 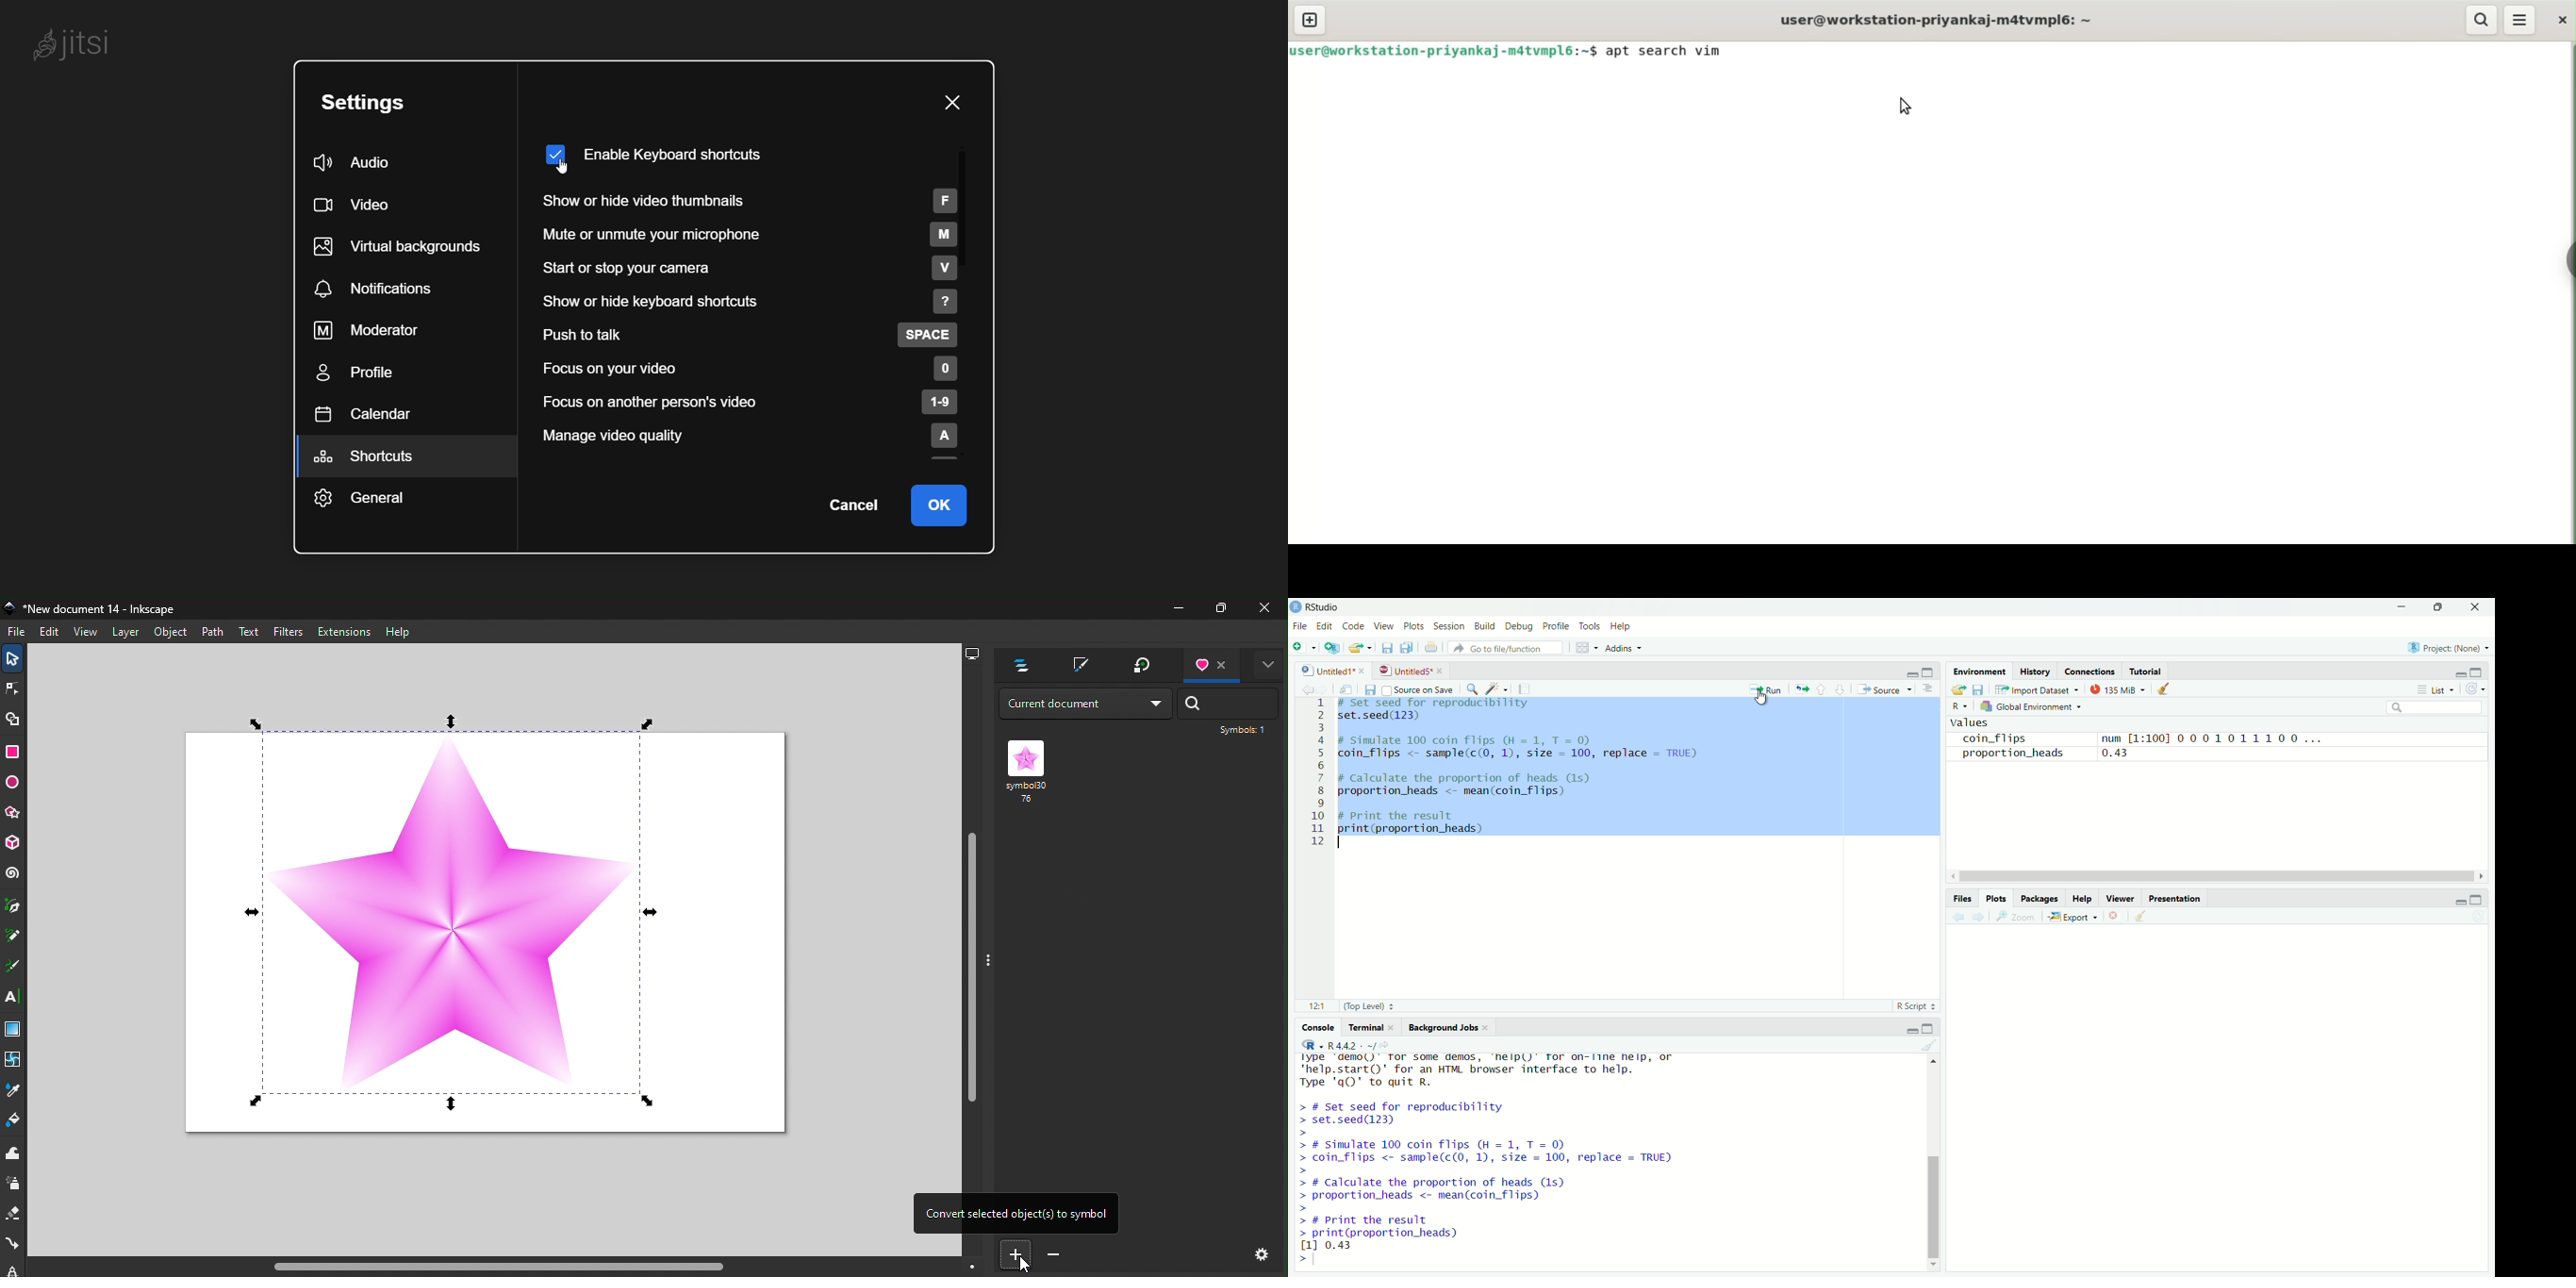 I want to click on Maximize, so click(x=1214, y=609).